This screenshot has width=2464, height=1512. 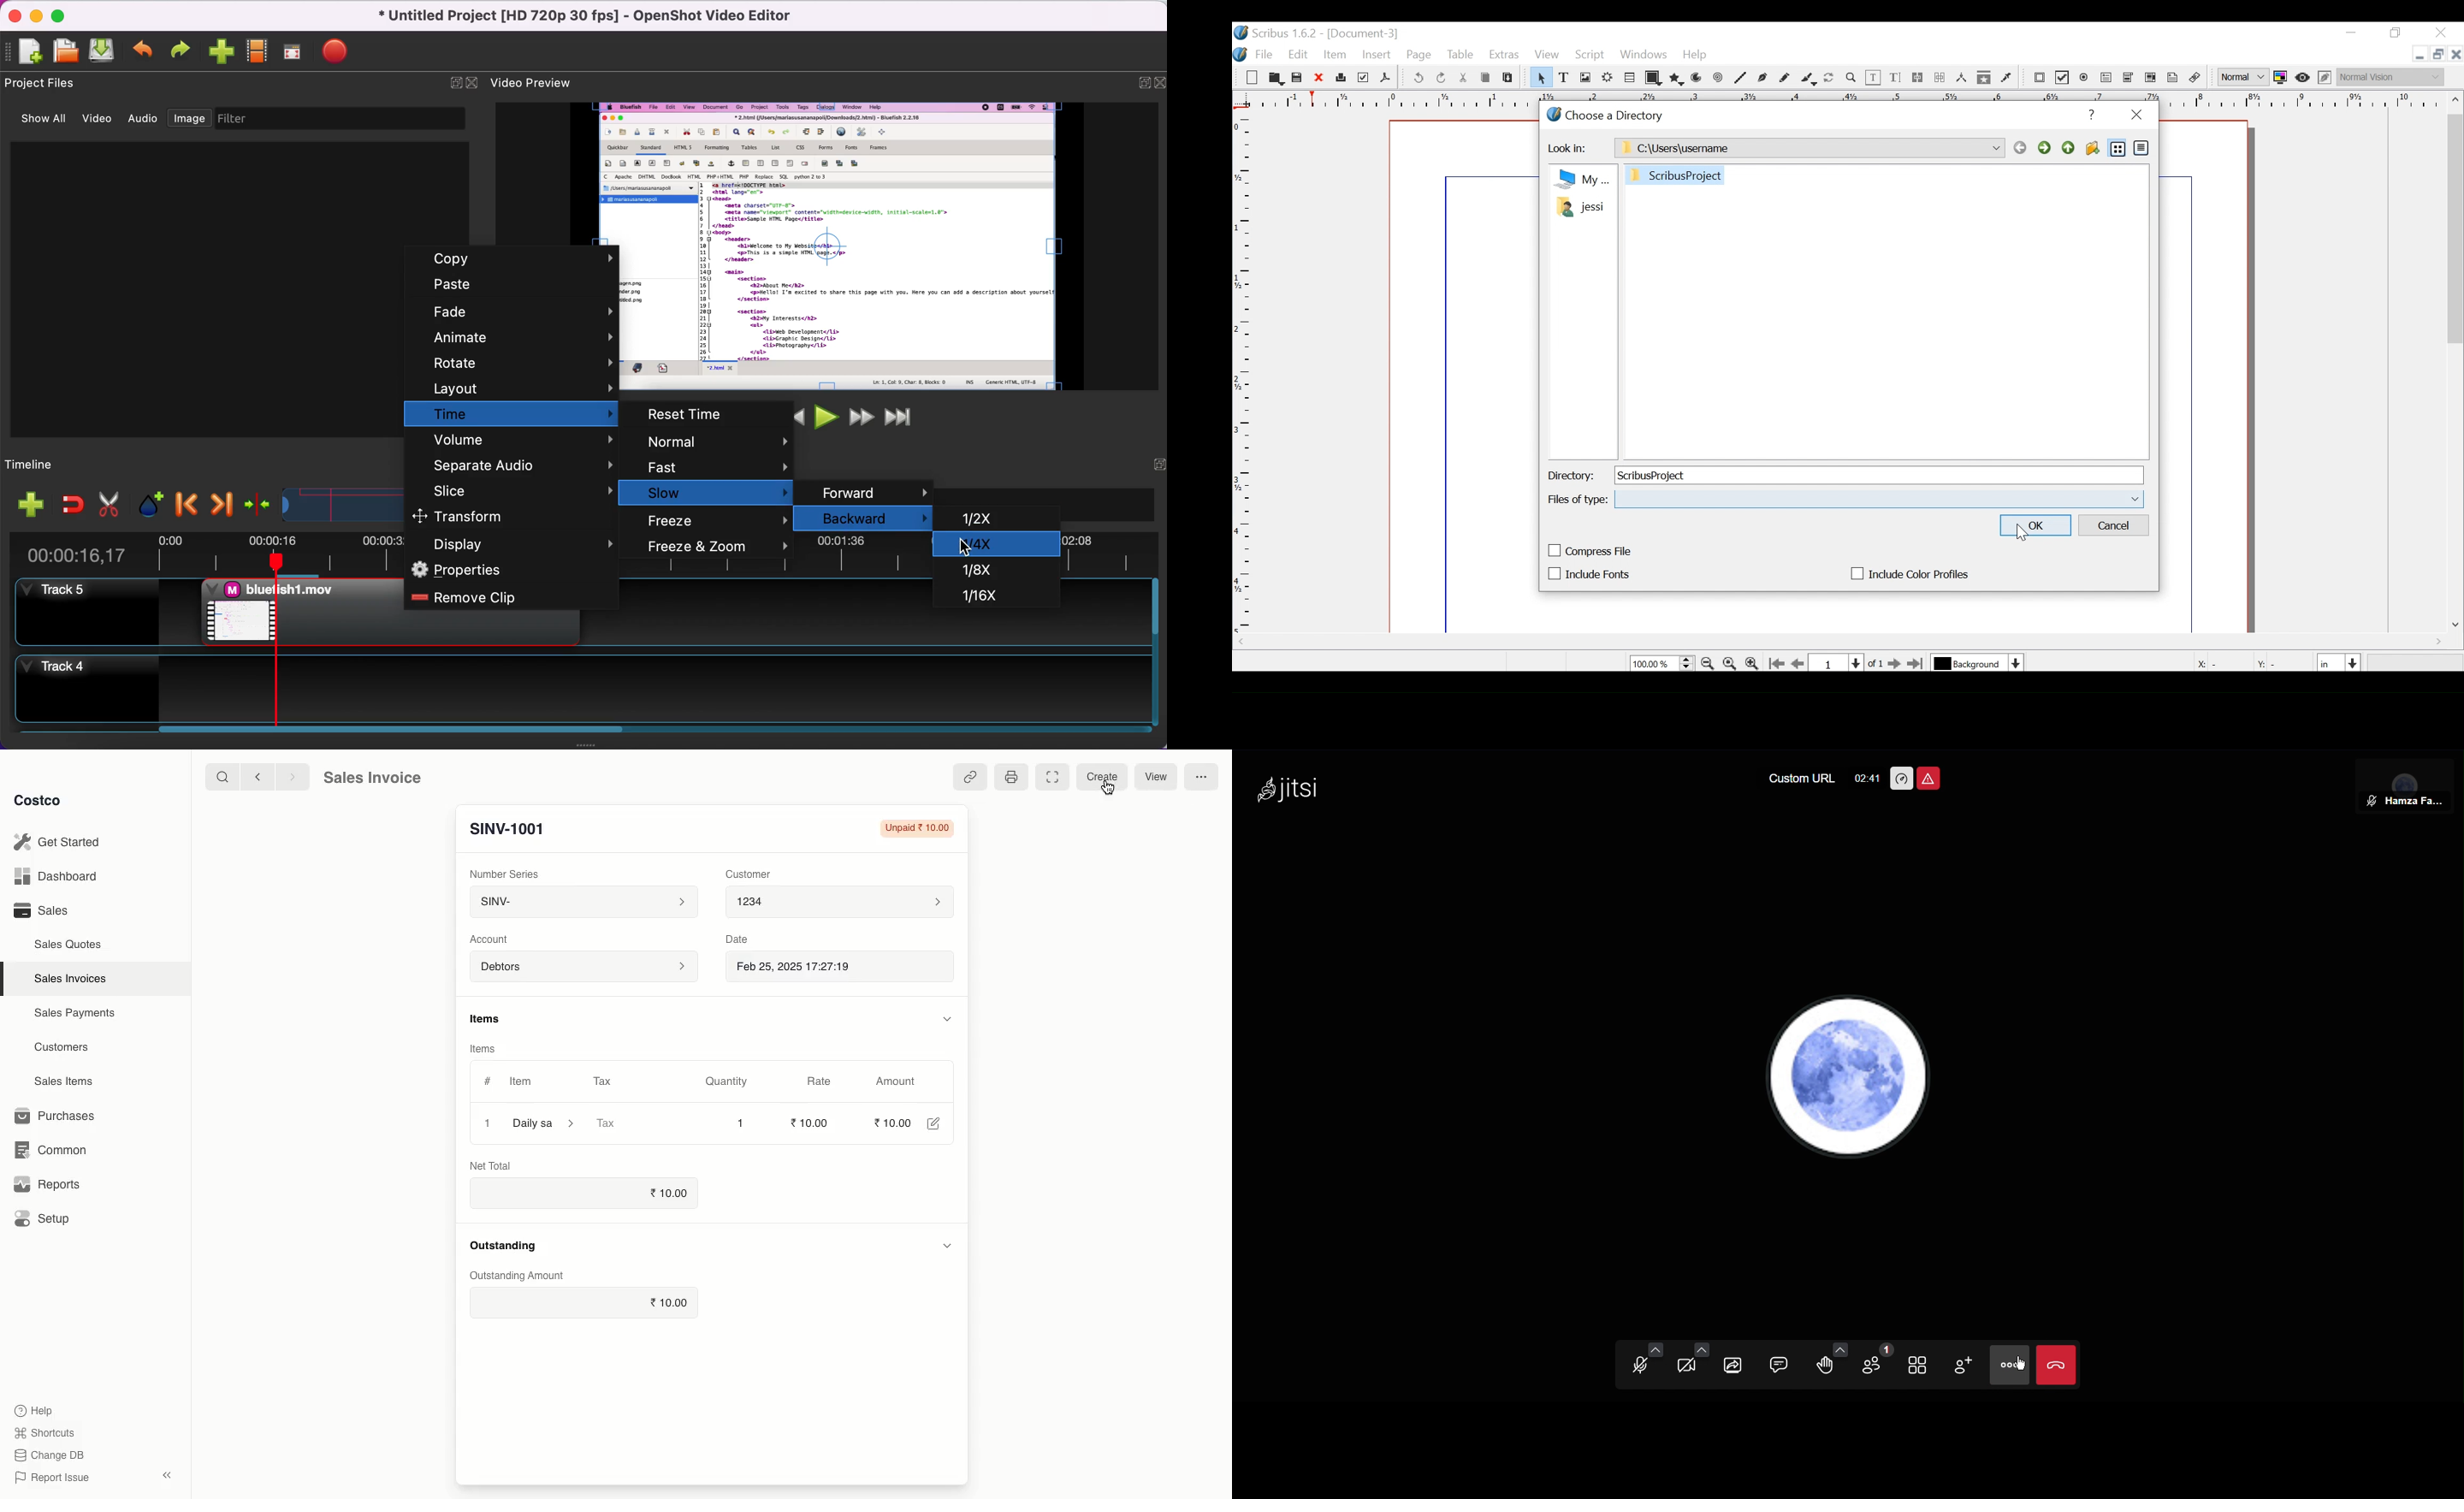 I want to click on Text Frame, so click(x=1564, y=77).